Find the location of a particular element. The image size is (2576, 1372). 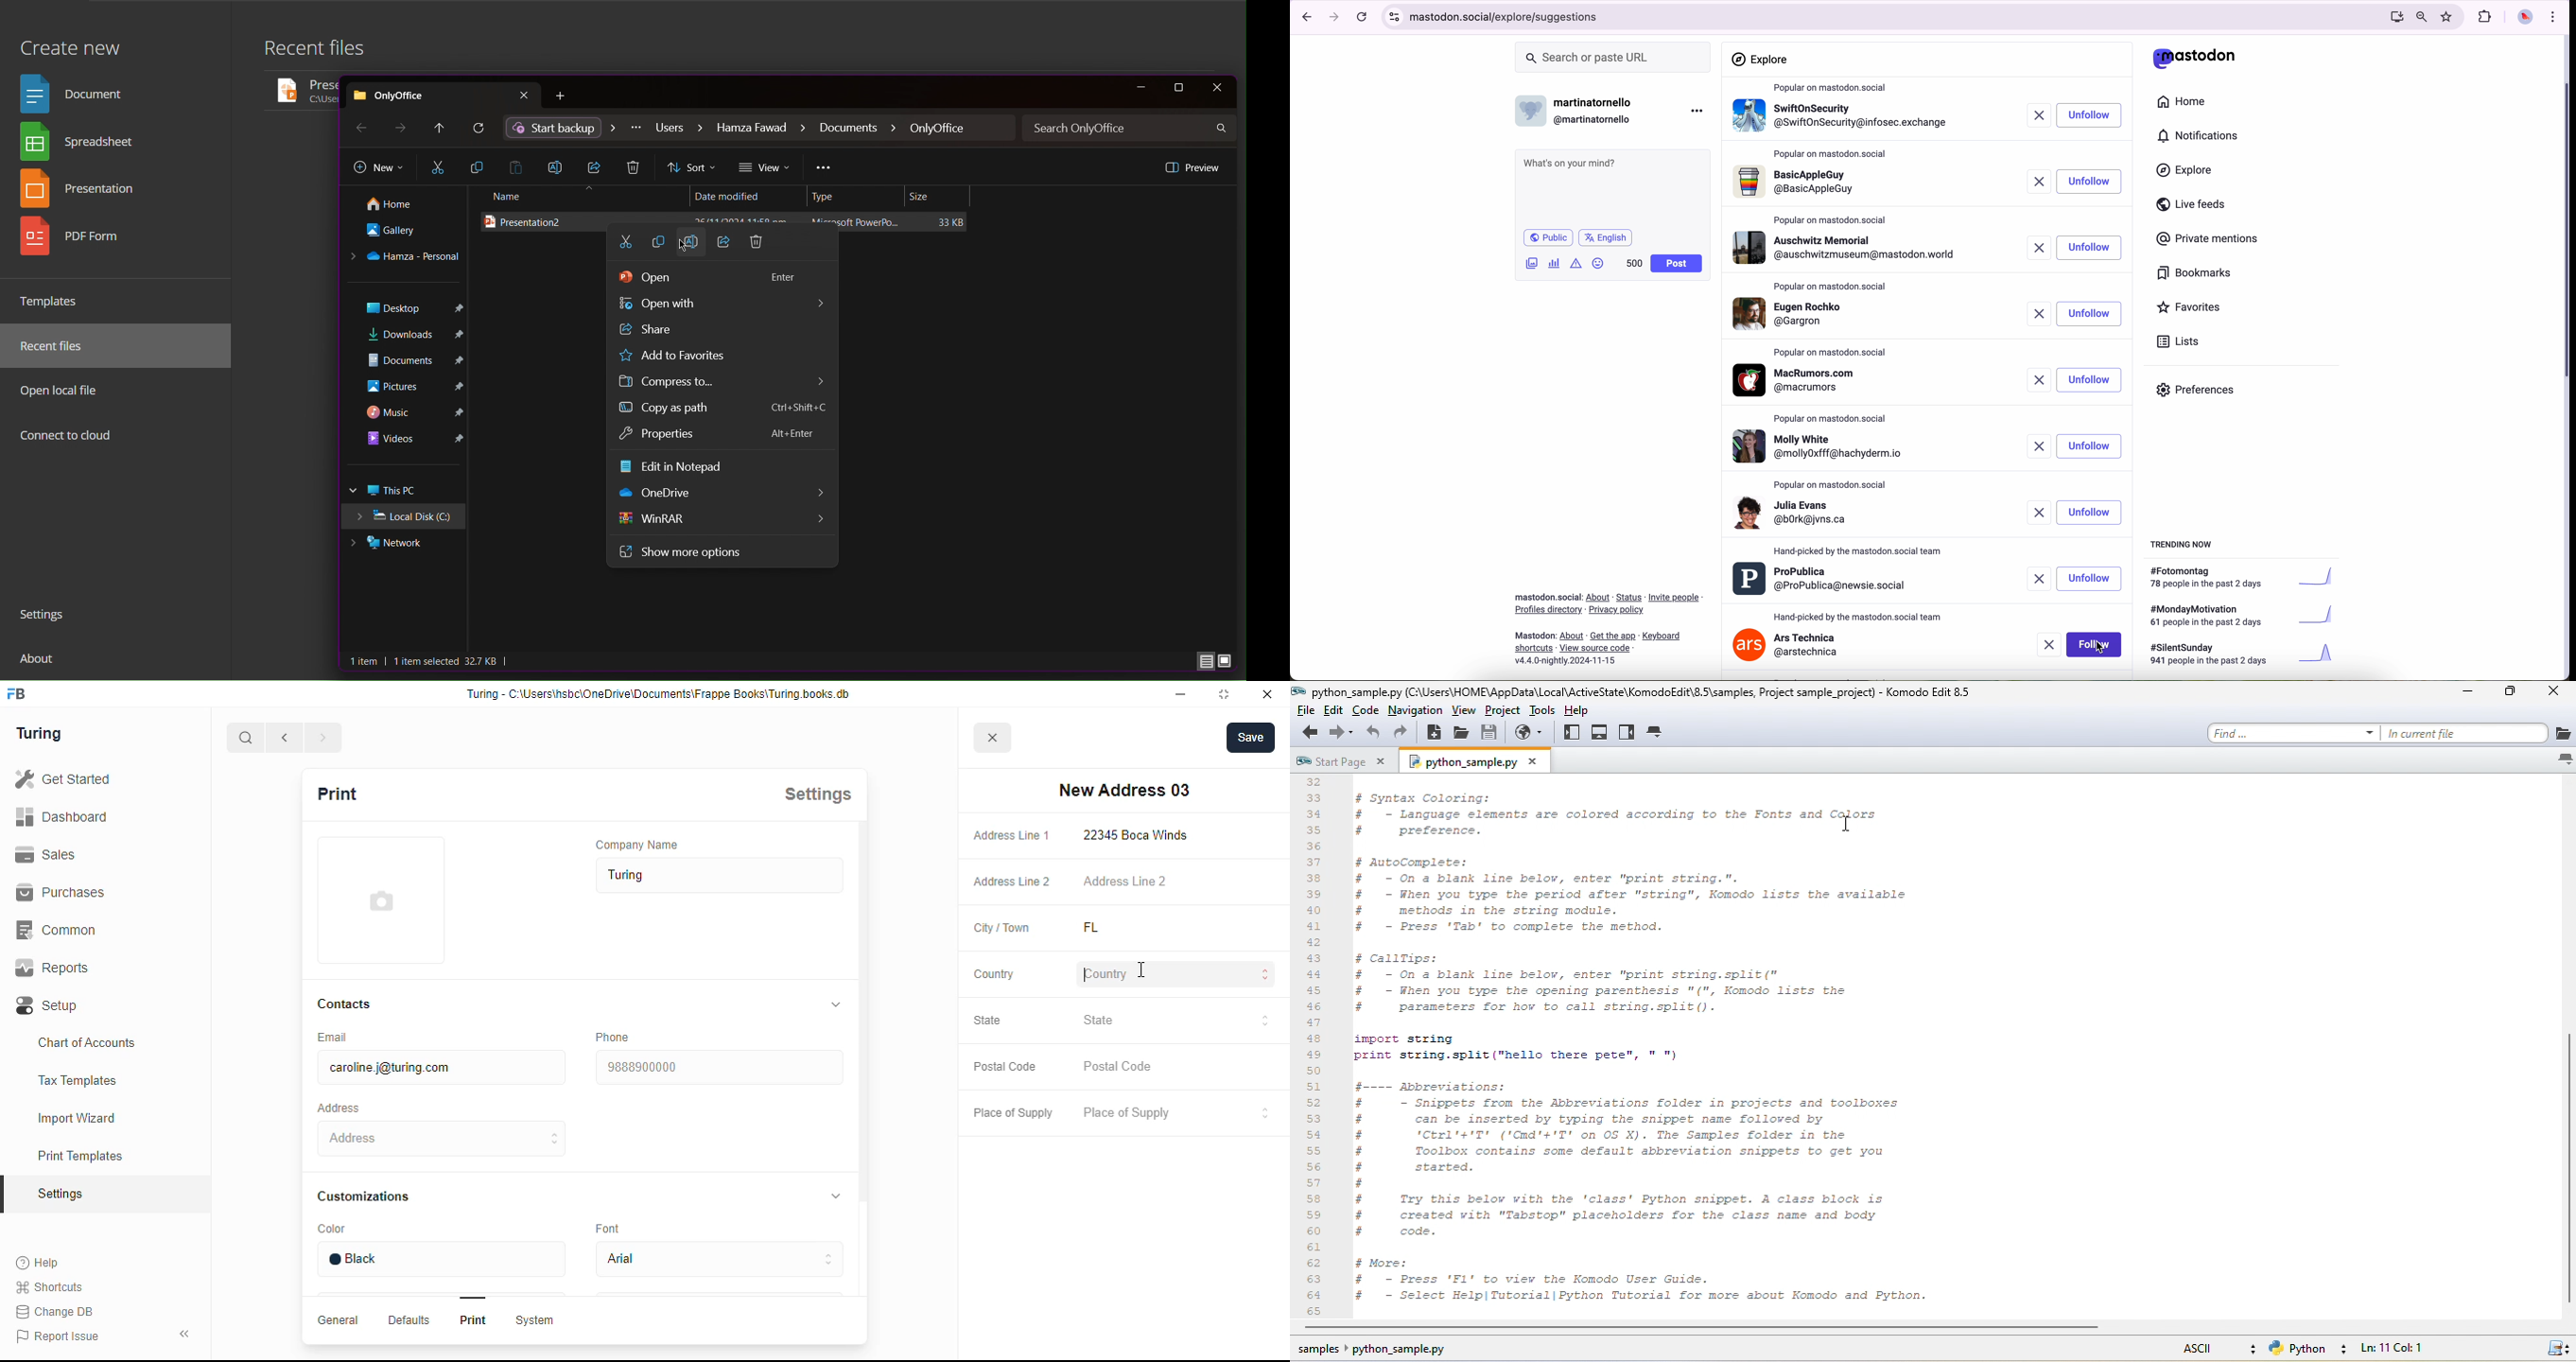

Create New is located at coordinates (70, 41).